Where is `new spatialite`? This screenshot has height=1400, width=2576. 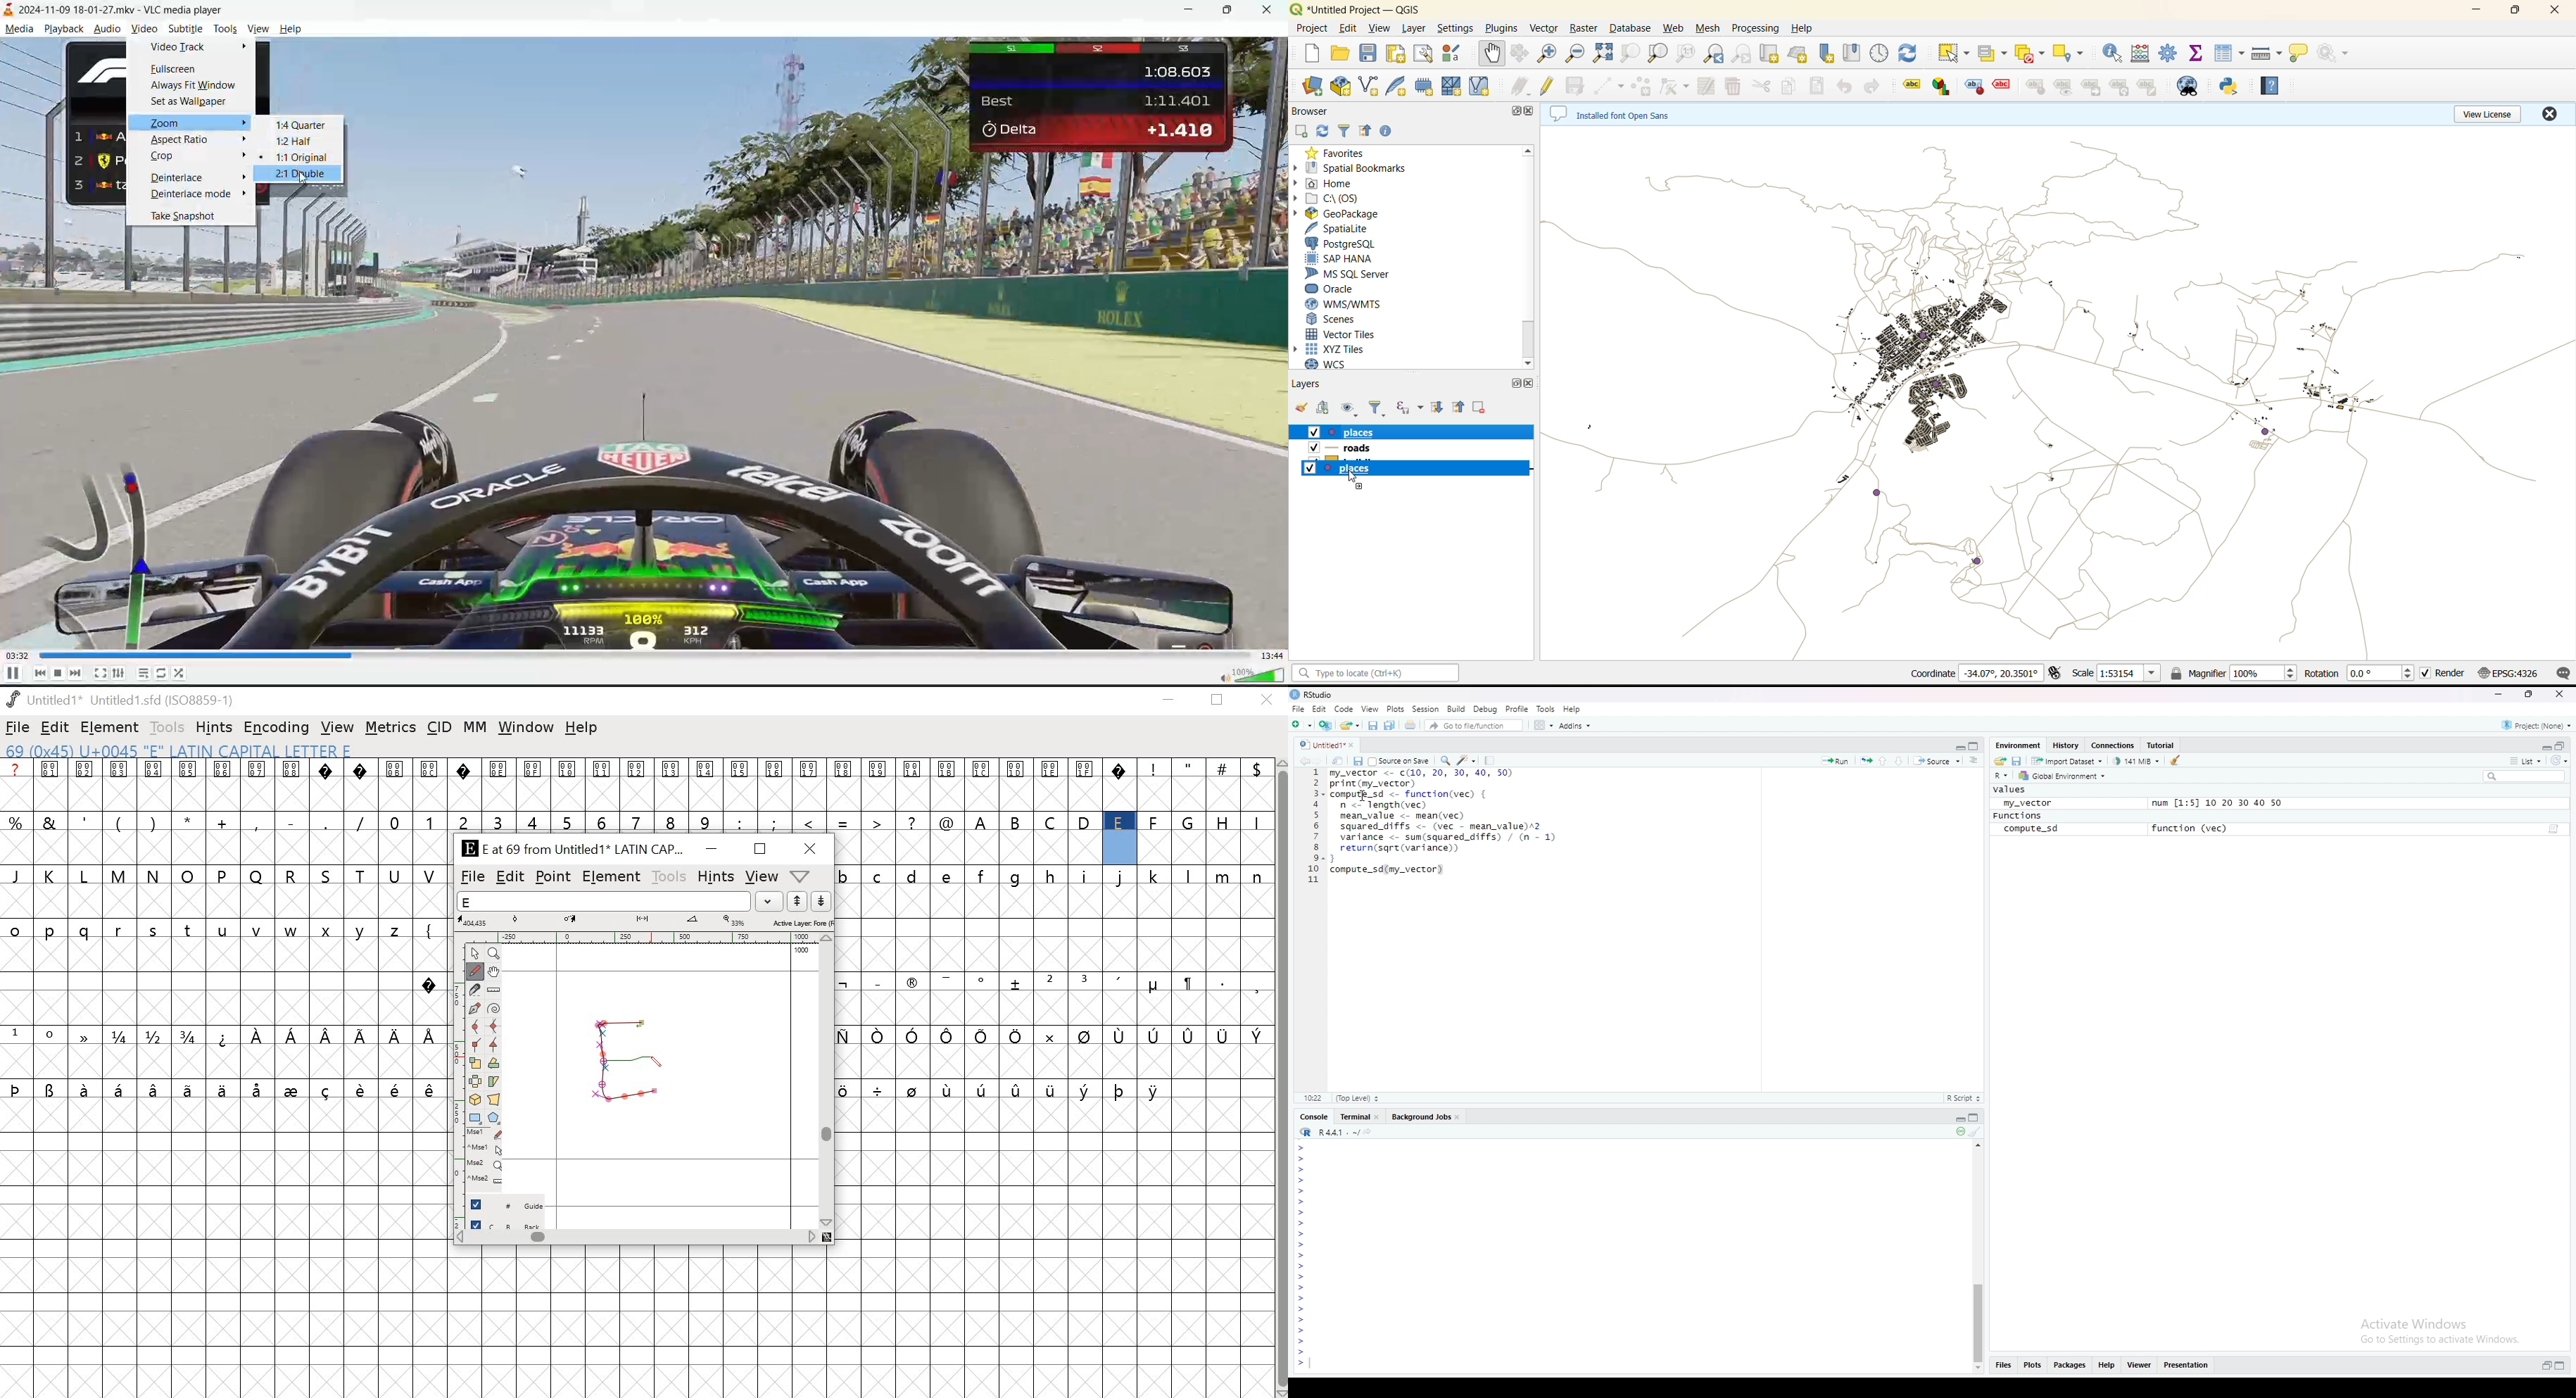
new spatialite is located at coordinates (1397, 87).